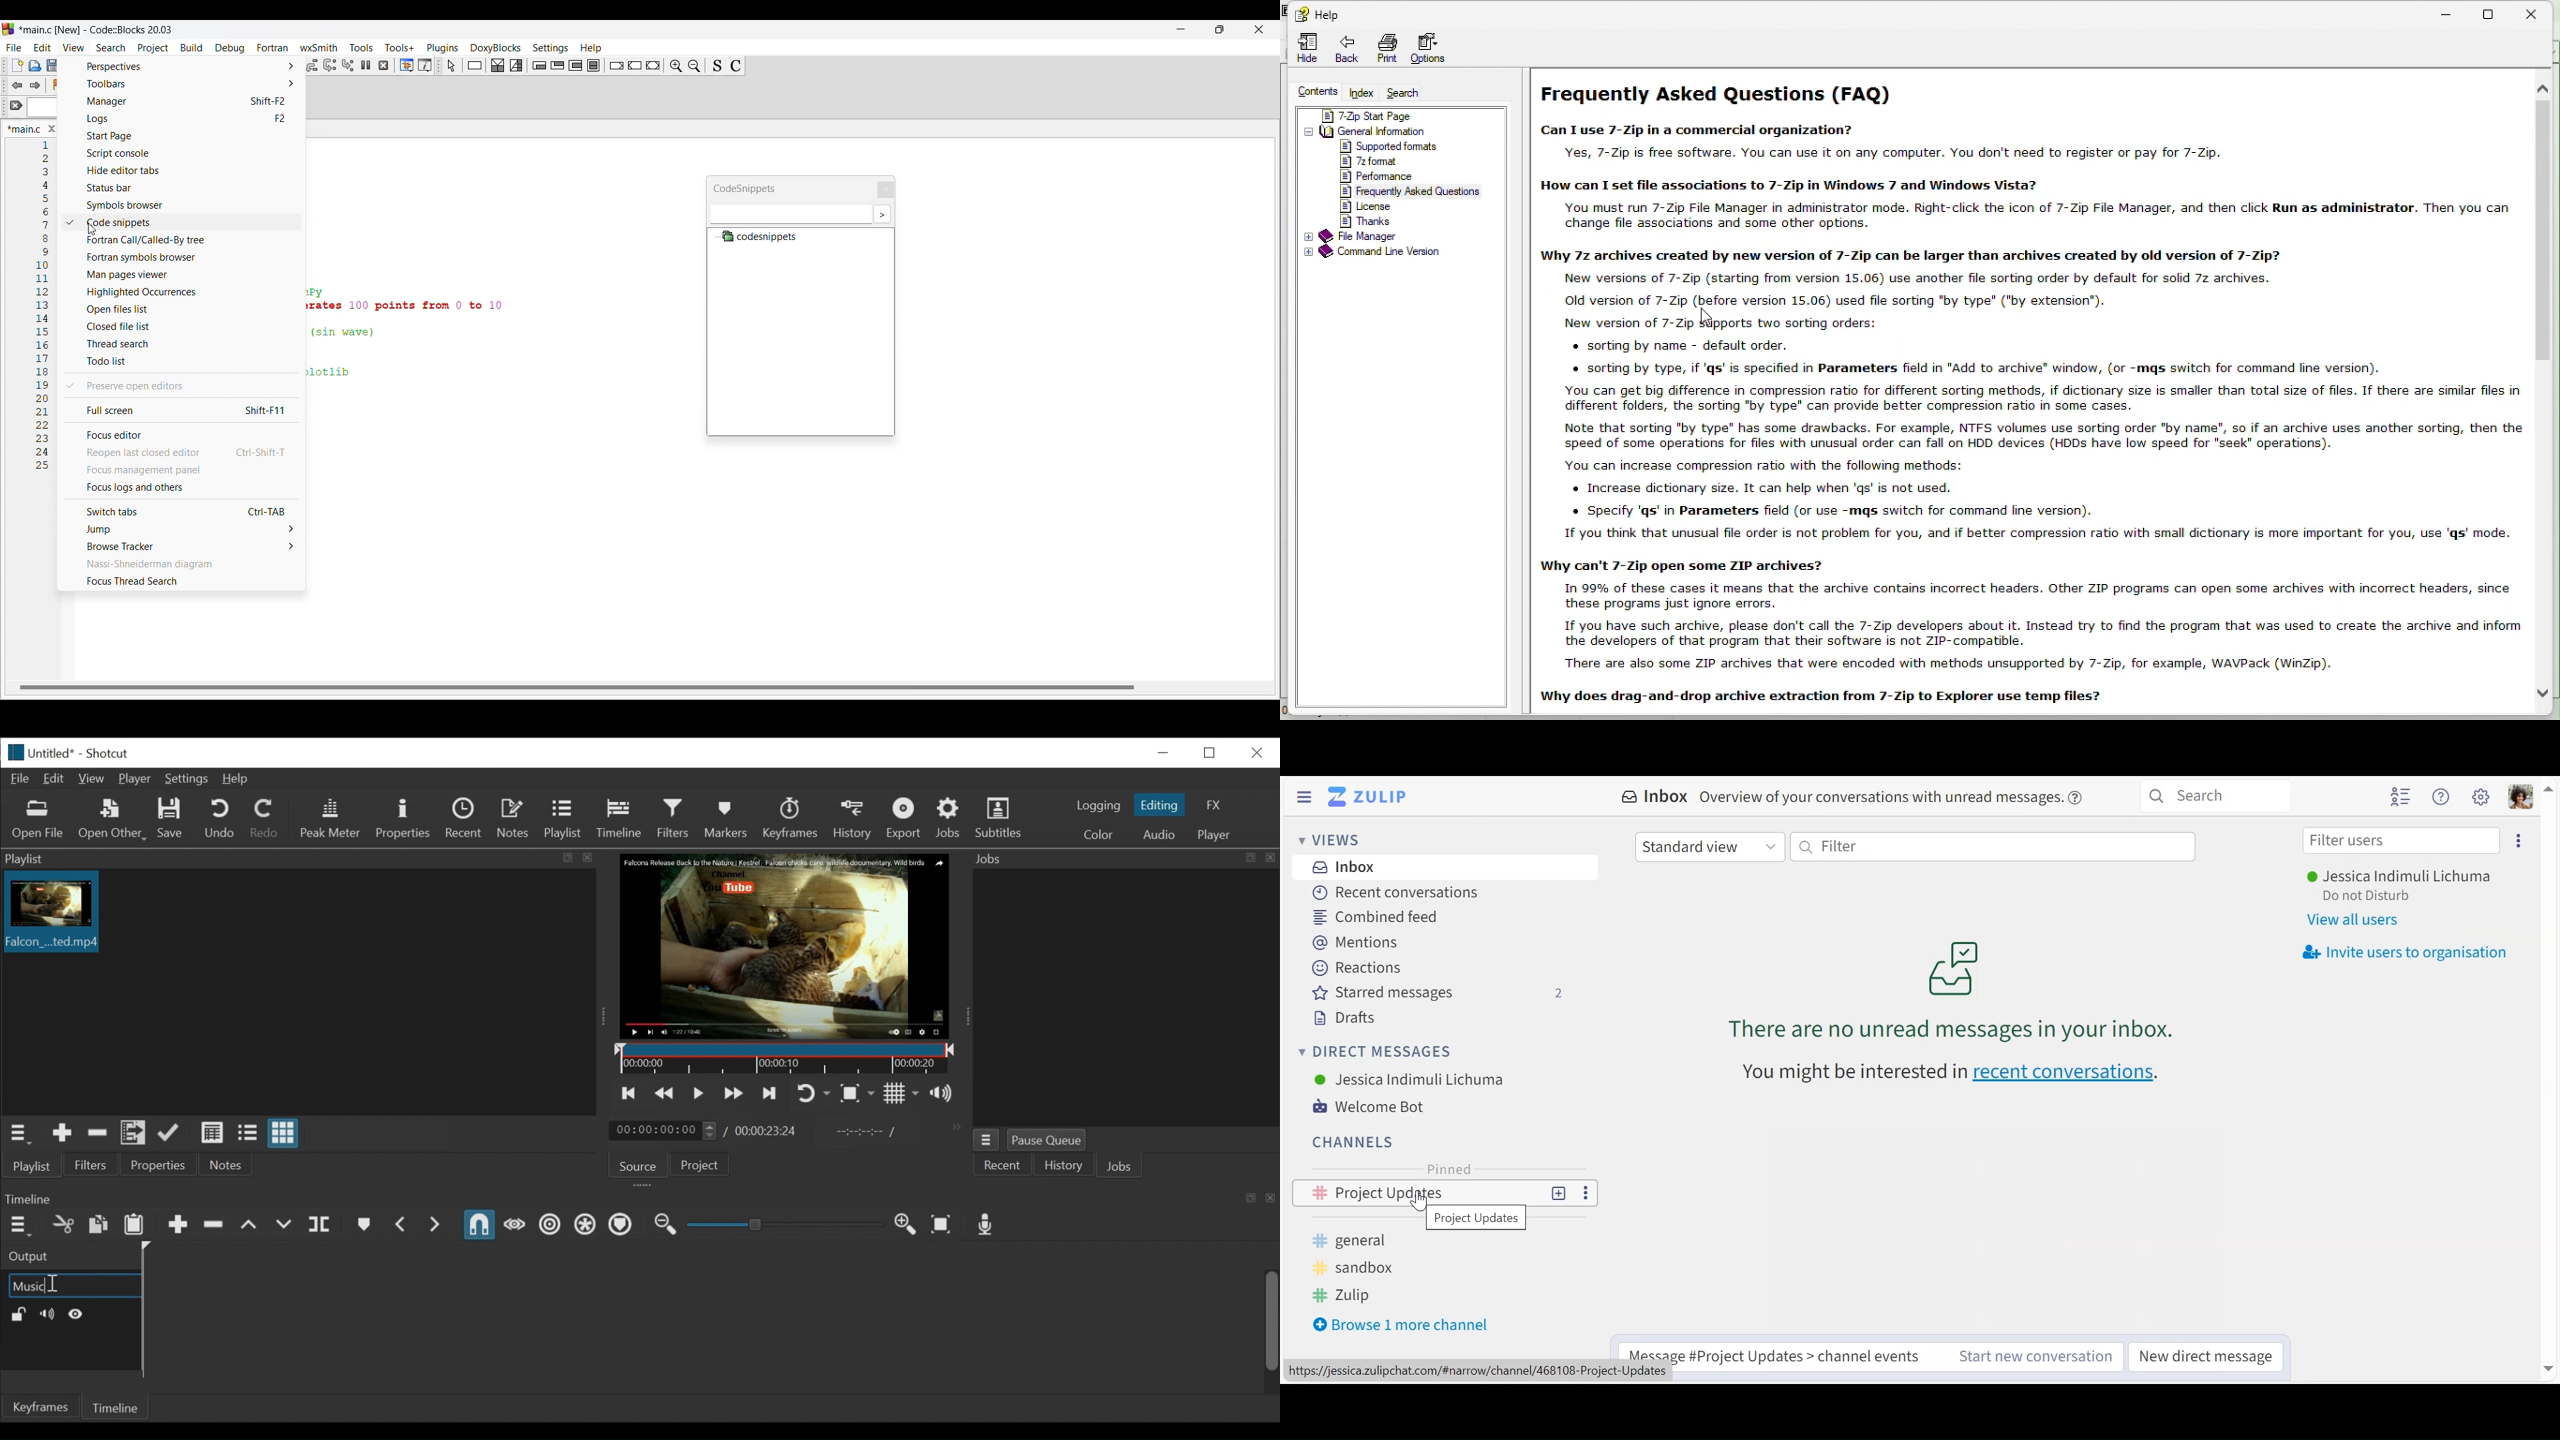 This screenshot has height=1456, width=2576. Describe the element at coordinates (514, 818) in the screenshot. I see `Notes` at that location.